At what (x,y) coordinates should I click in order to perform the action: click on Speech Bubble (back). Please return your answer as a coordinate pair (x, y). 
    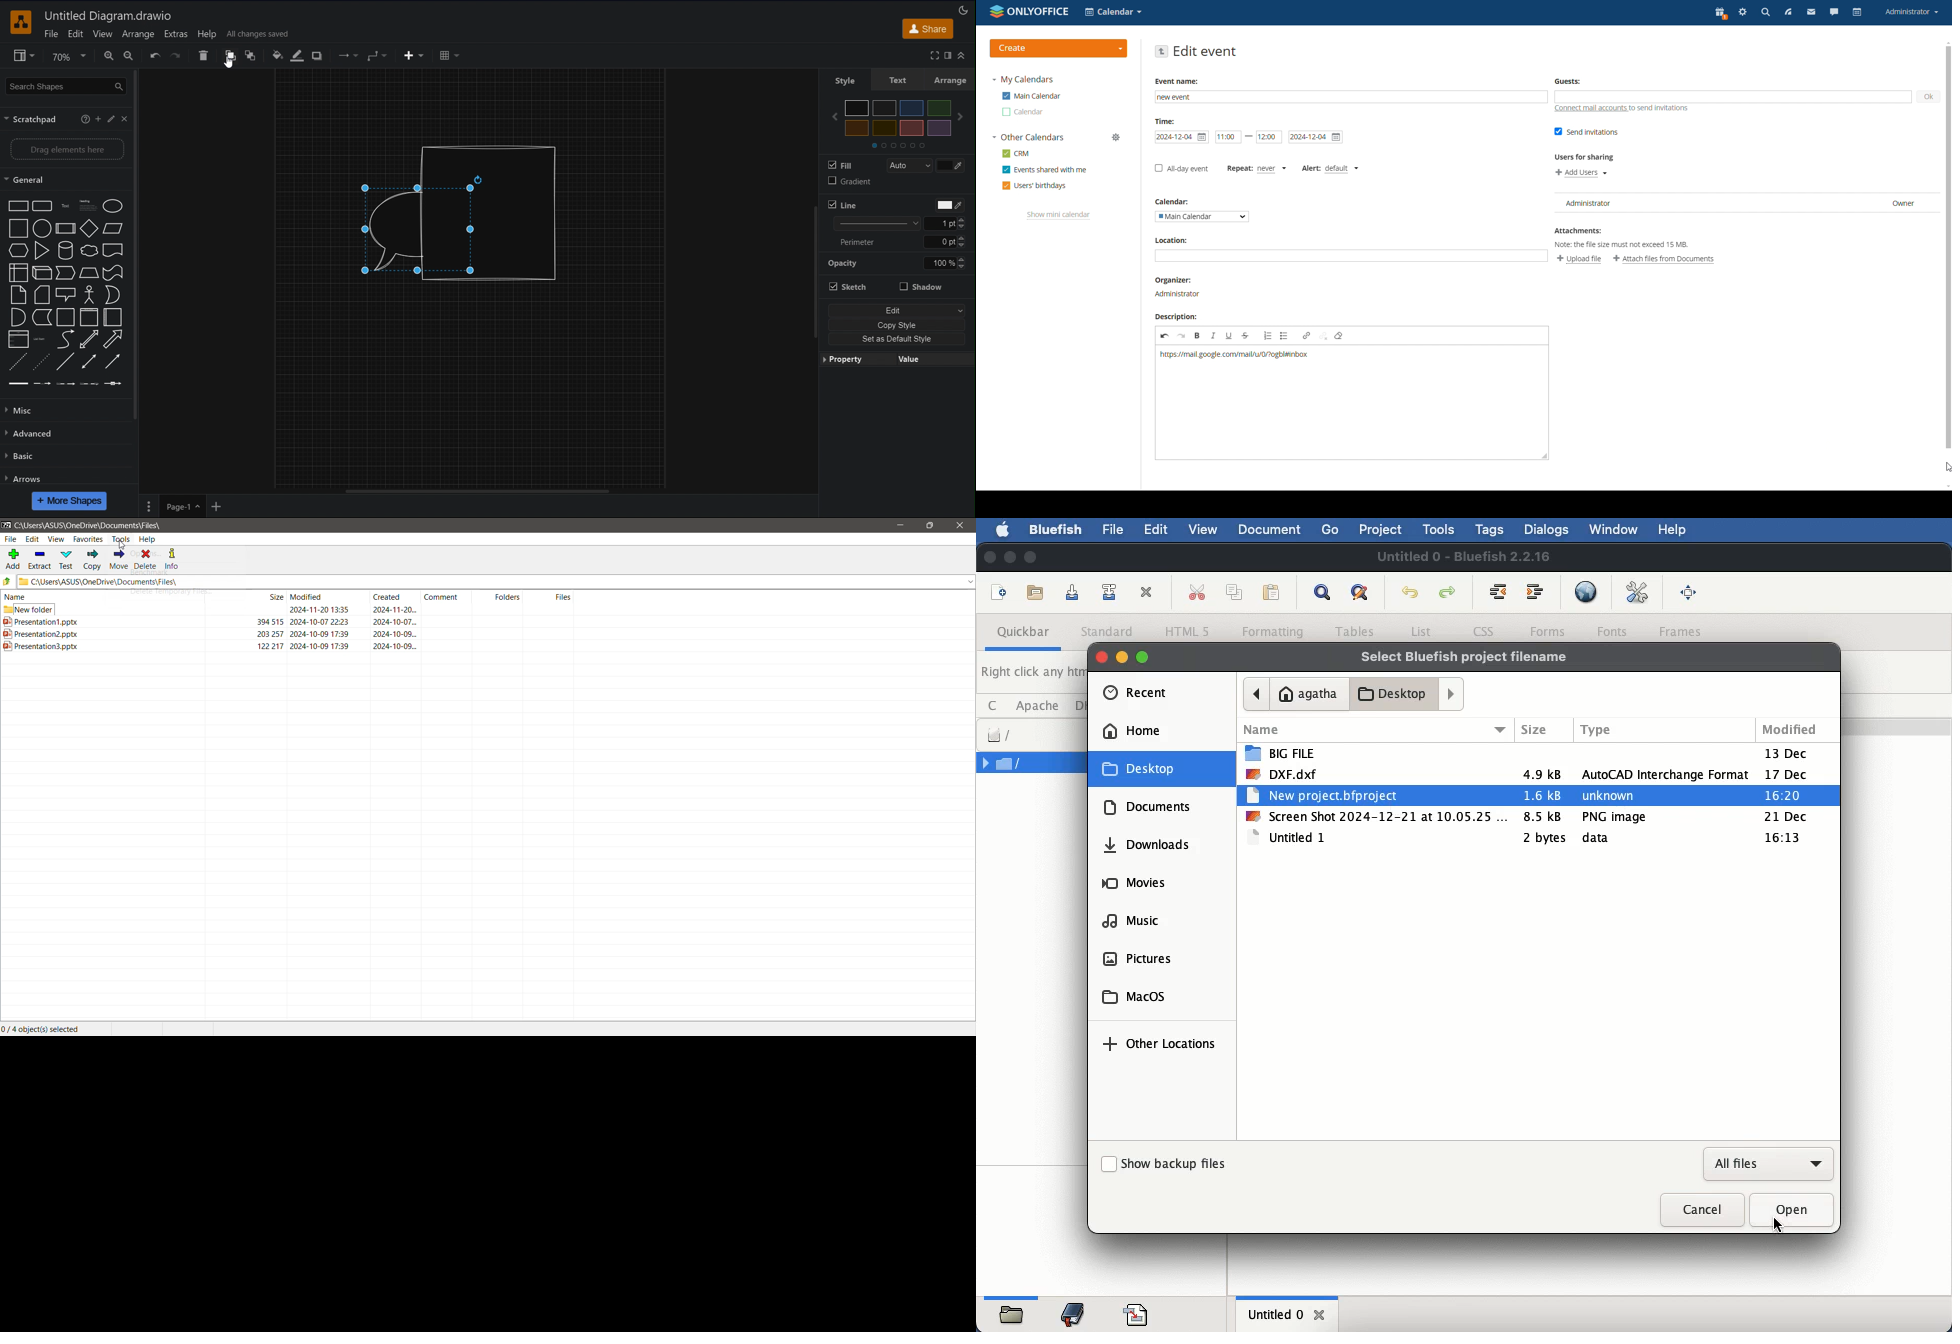
    Looking at the image, I should click on (393, 229).